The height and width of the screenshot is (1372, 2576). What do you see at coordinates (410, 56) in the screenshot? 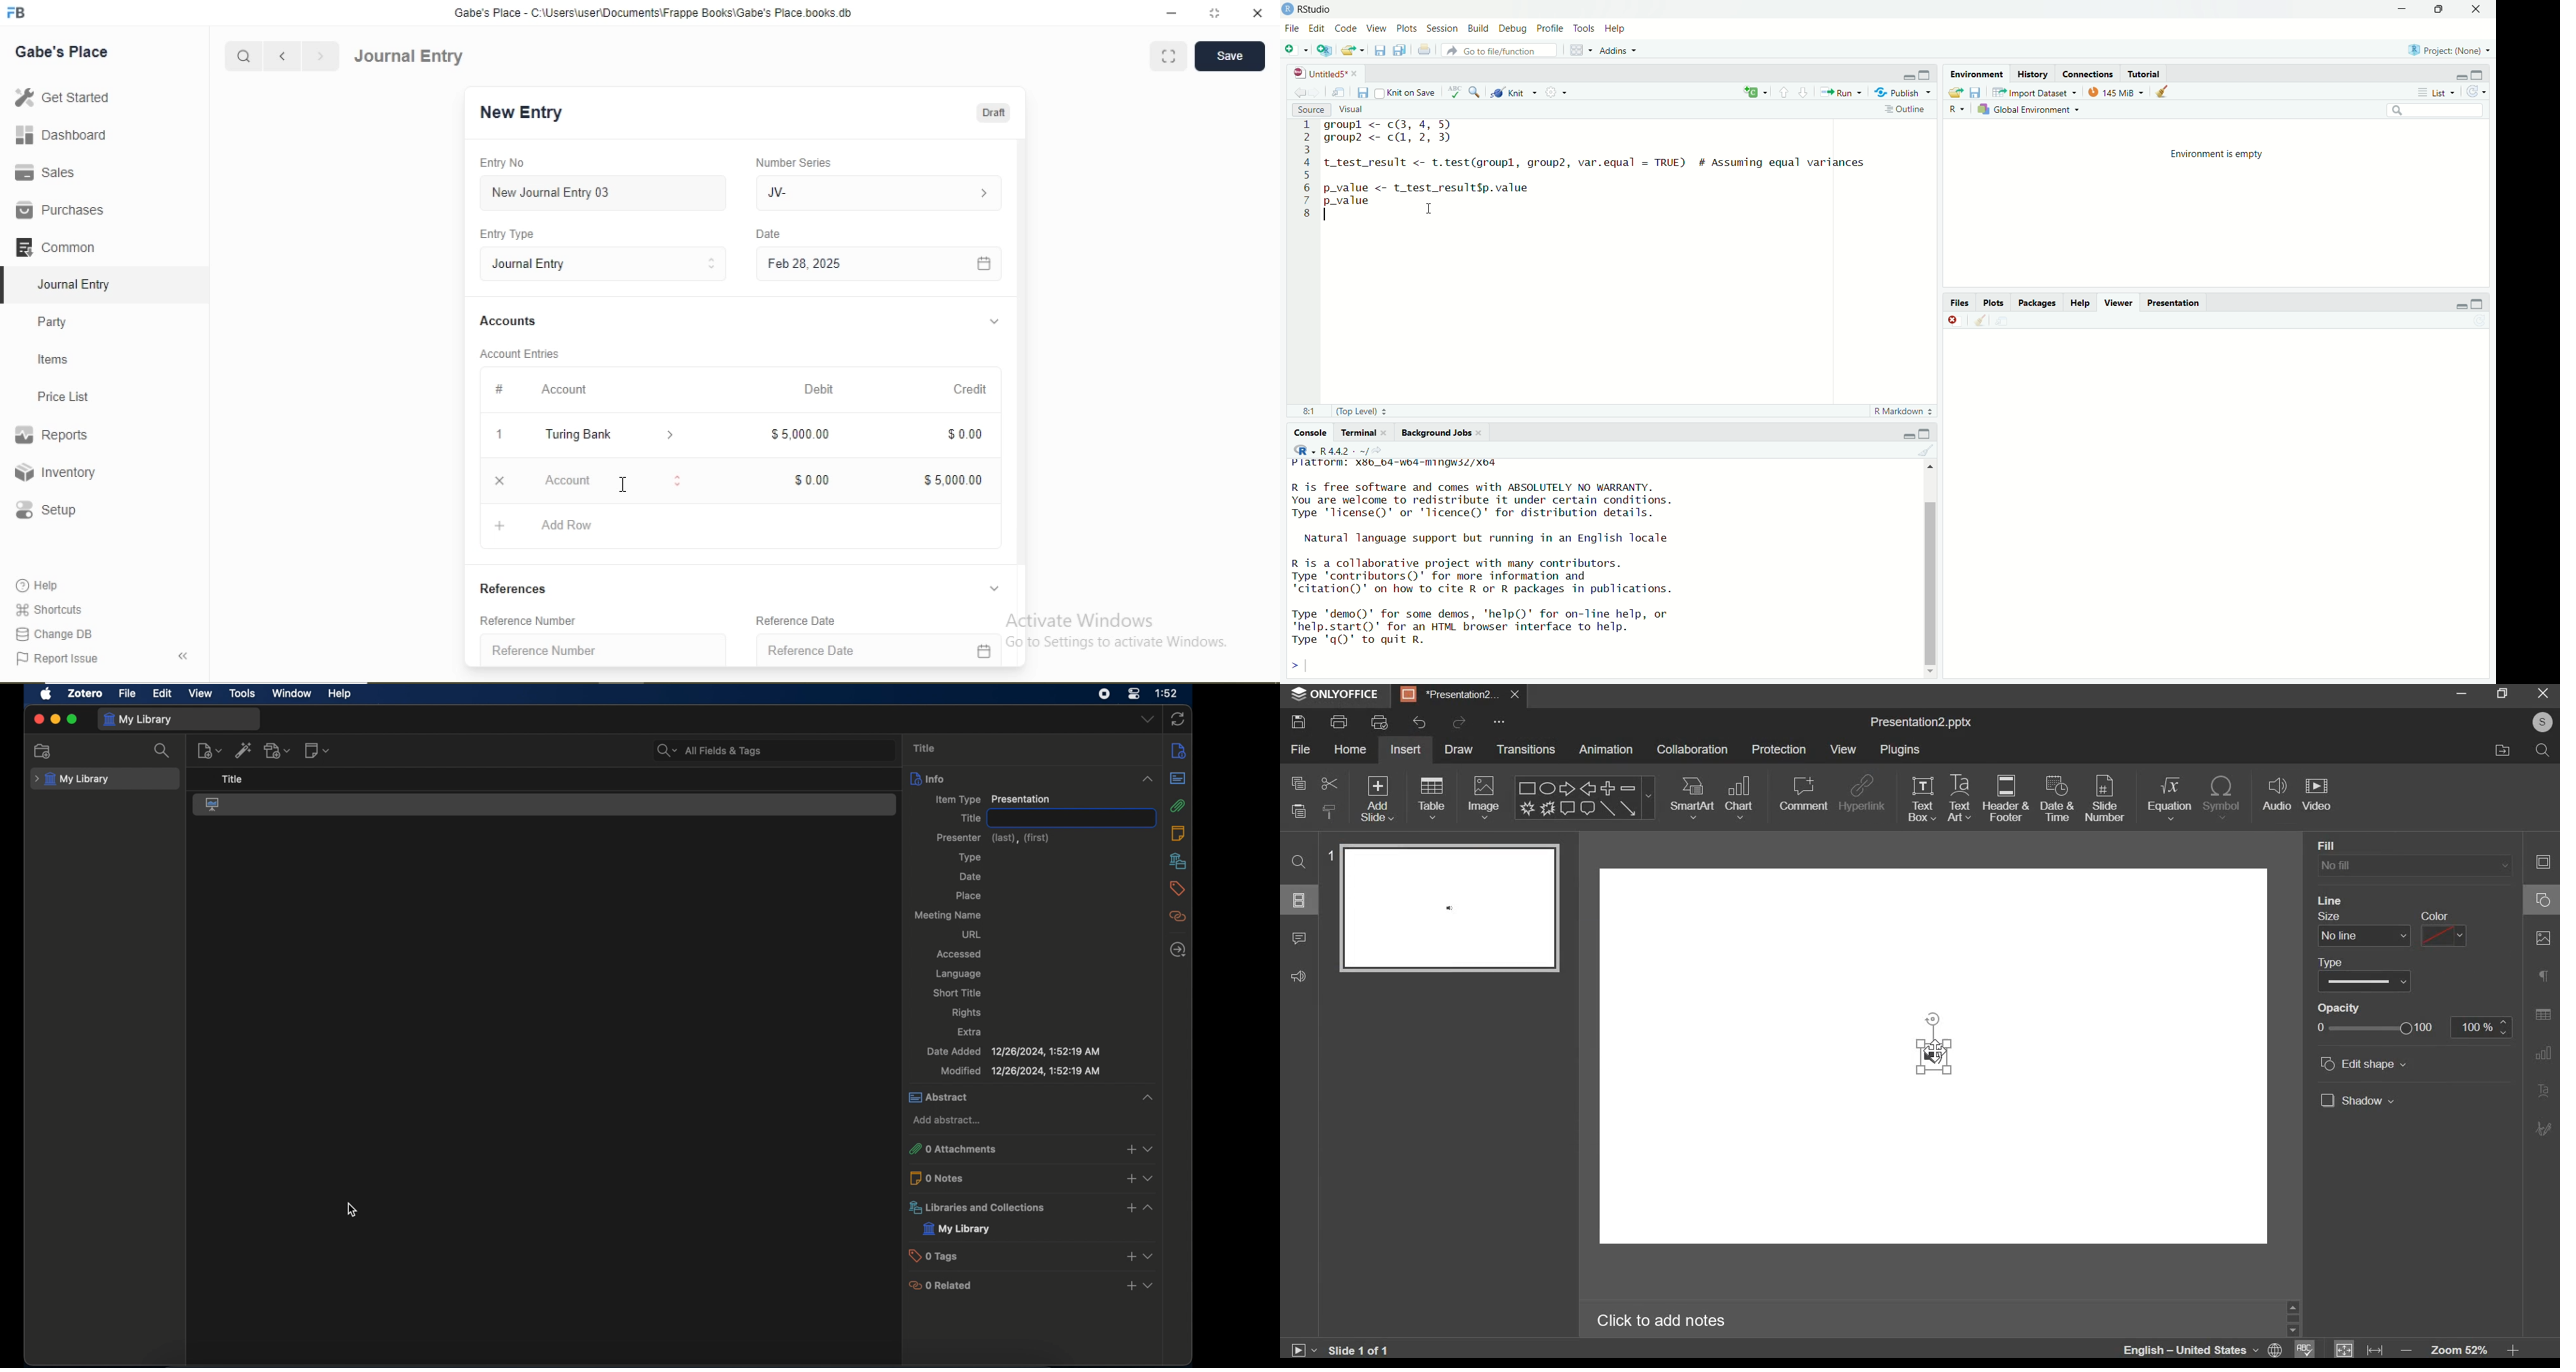
I see `Journal Entry` at bounding box center [410, 56].